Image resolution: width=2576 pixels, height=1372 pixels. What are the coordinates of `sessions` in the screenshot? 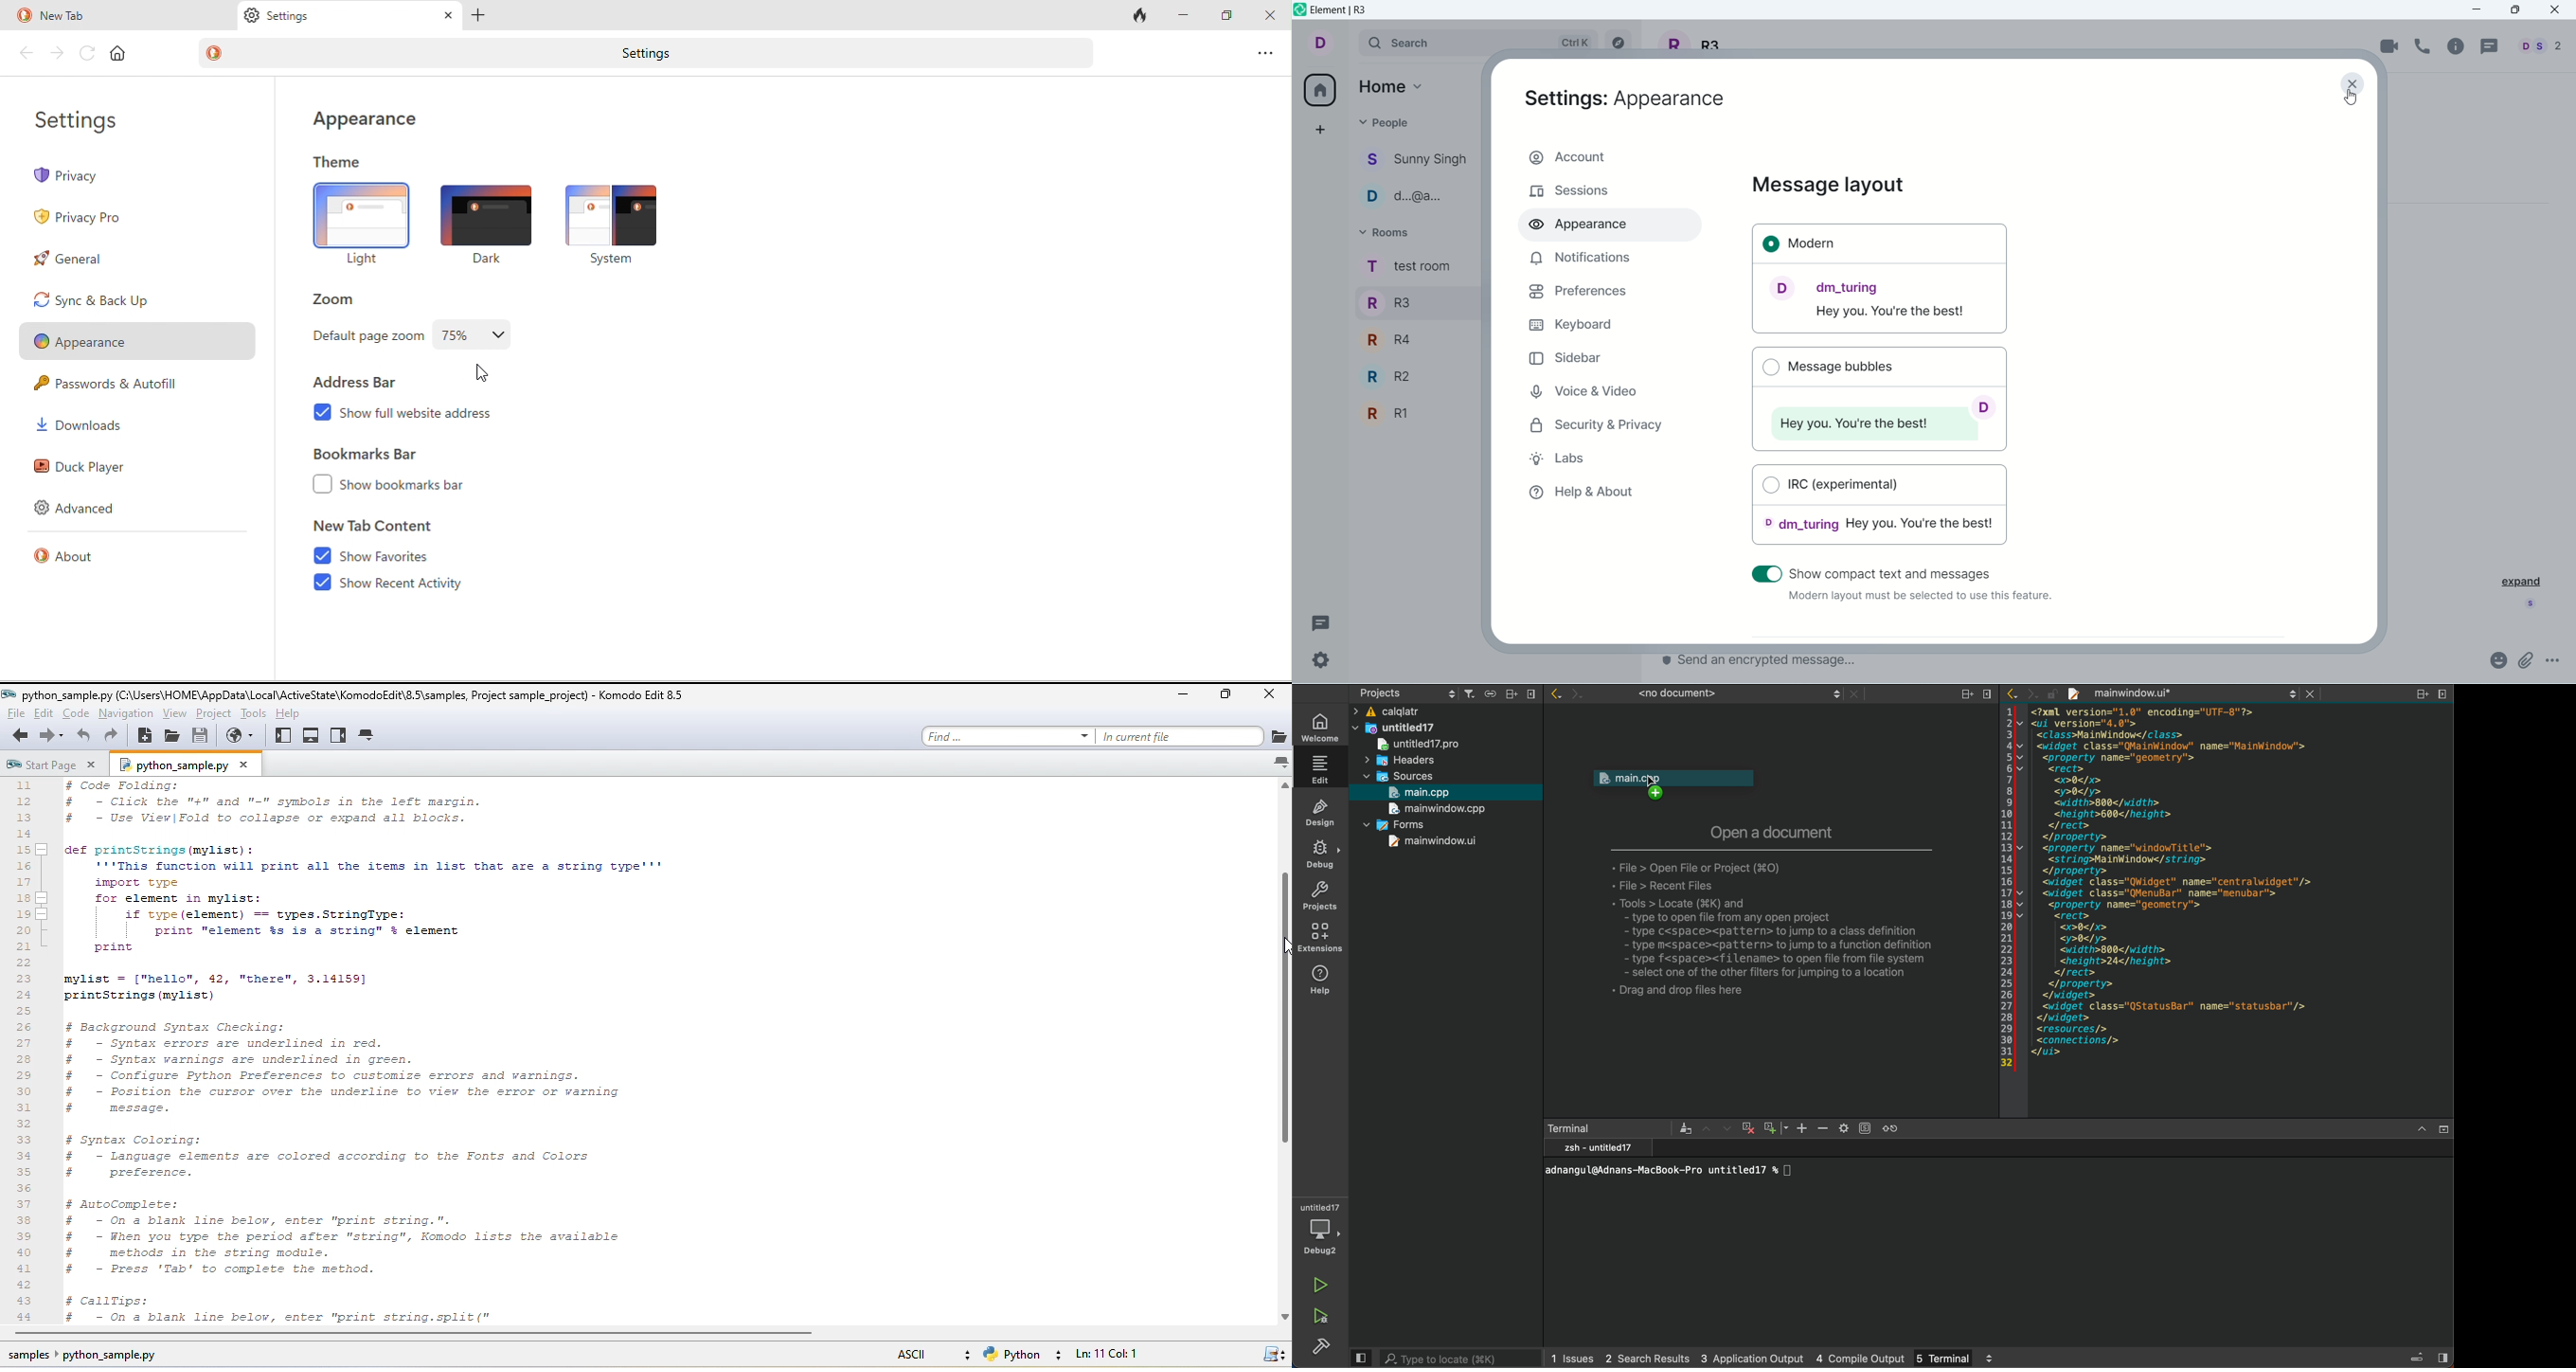 It's located at (1569, 192).